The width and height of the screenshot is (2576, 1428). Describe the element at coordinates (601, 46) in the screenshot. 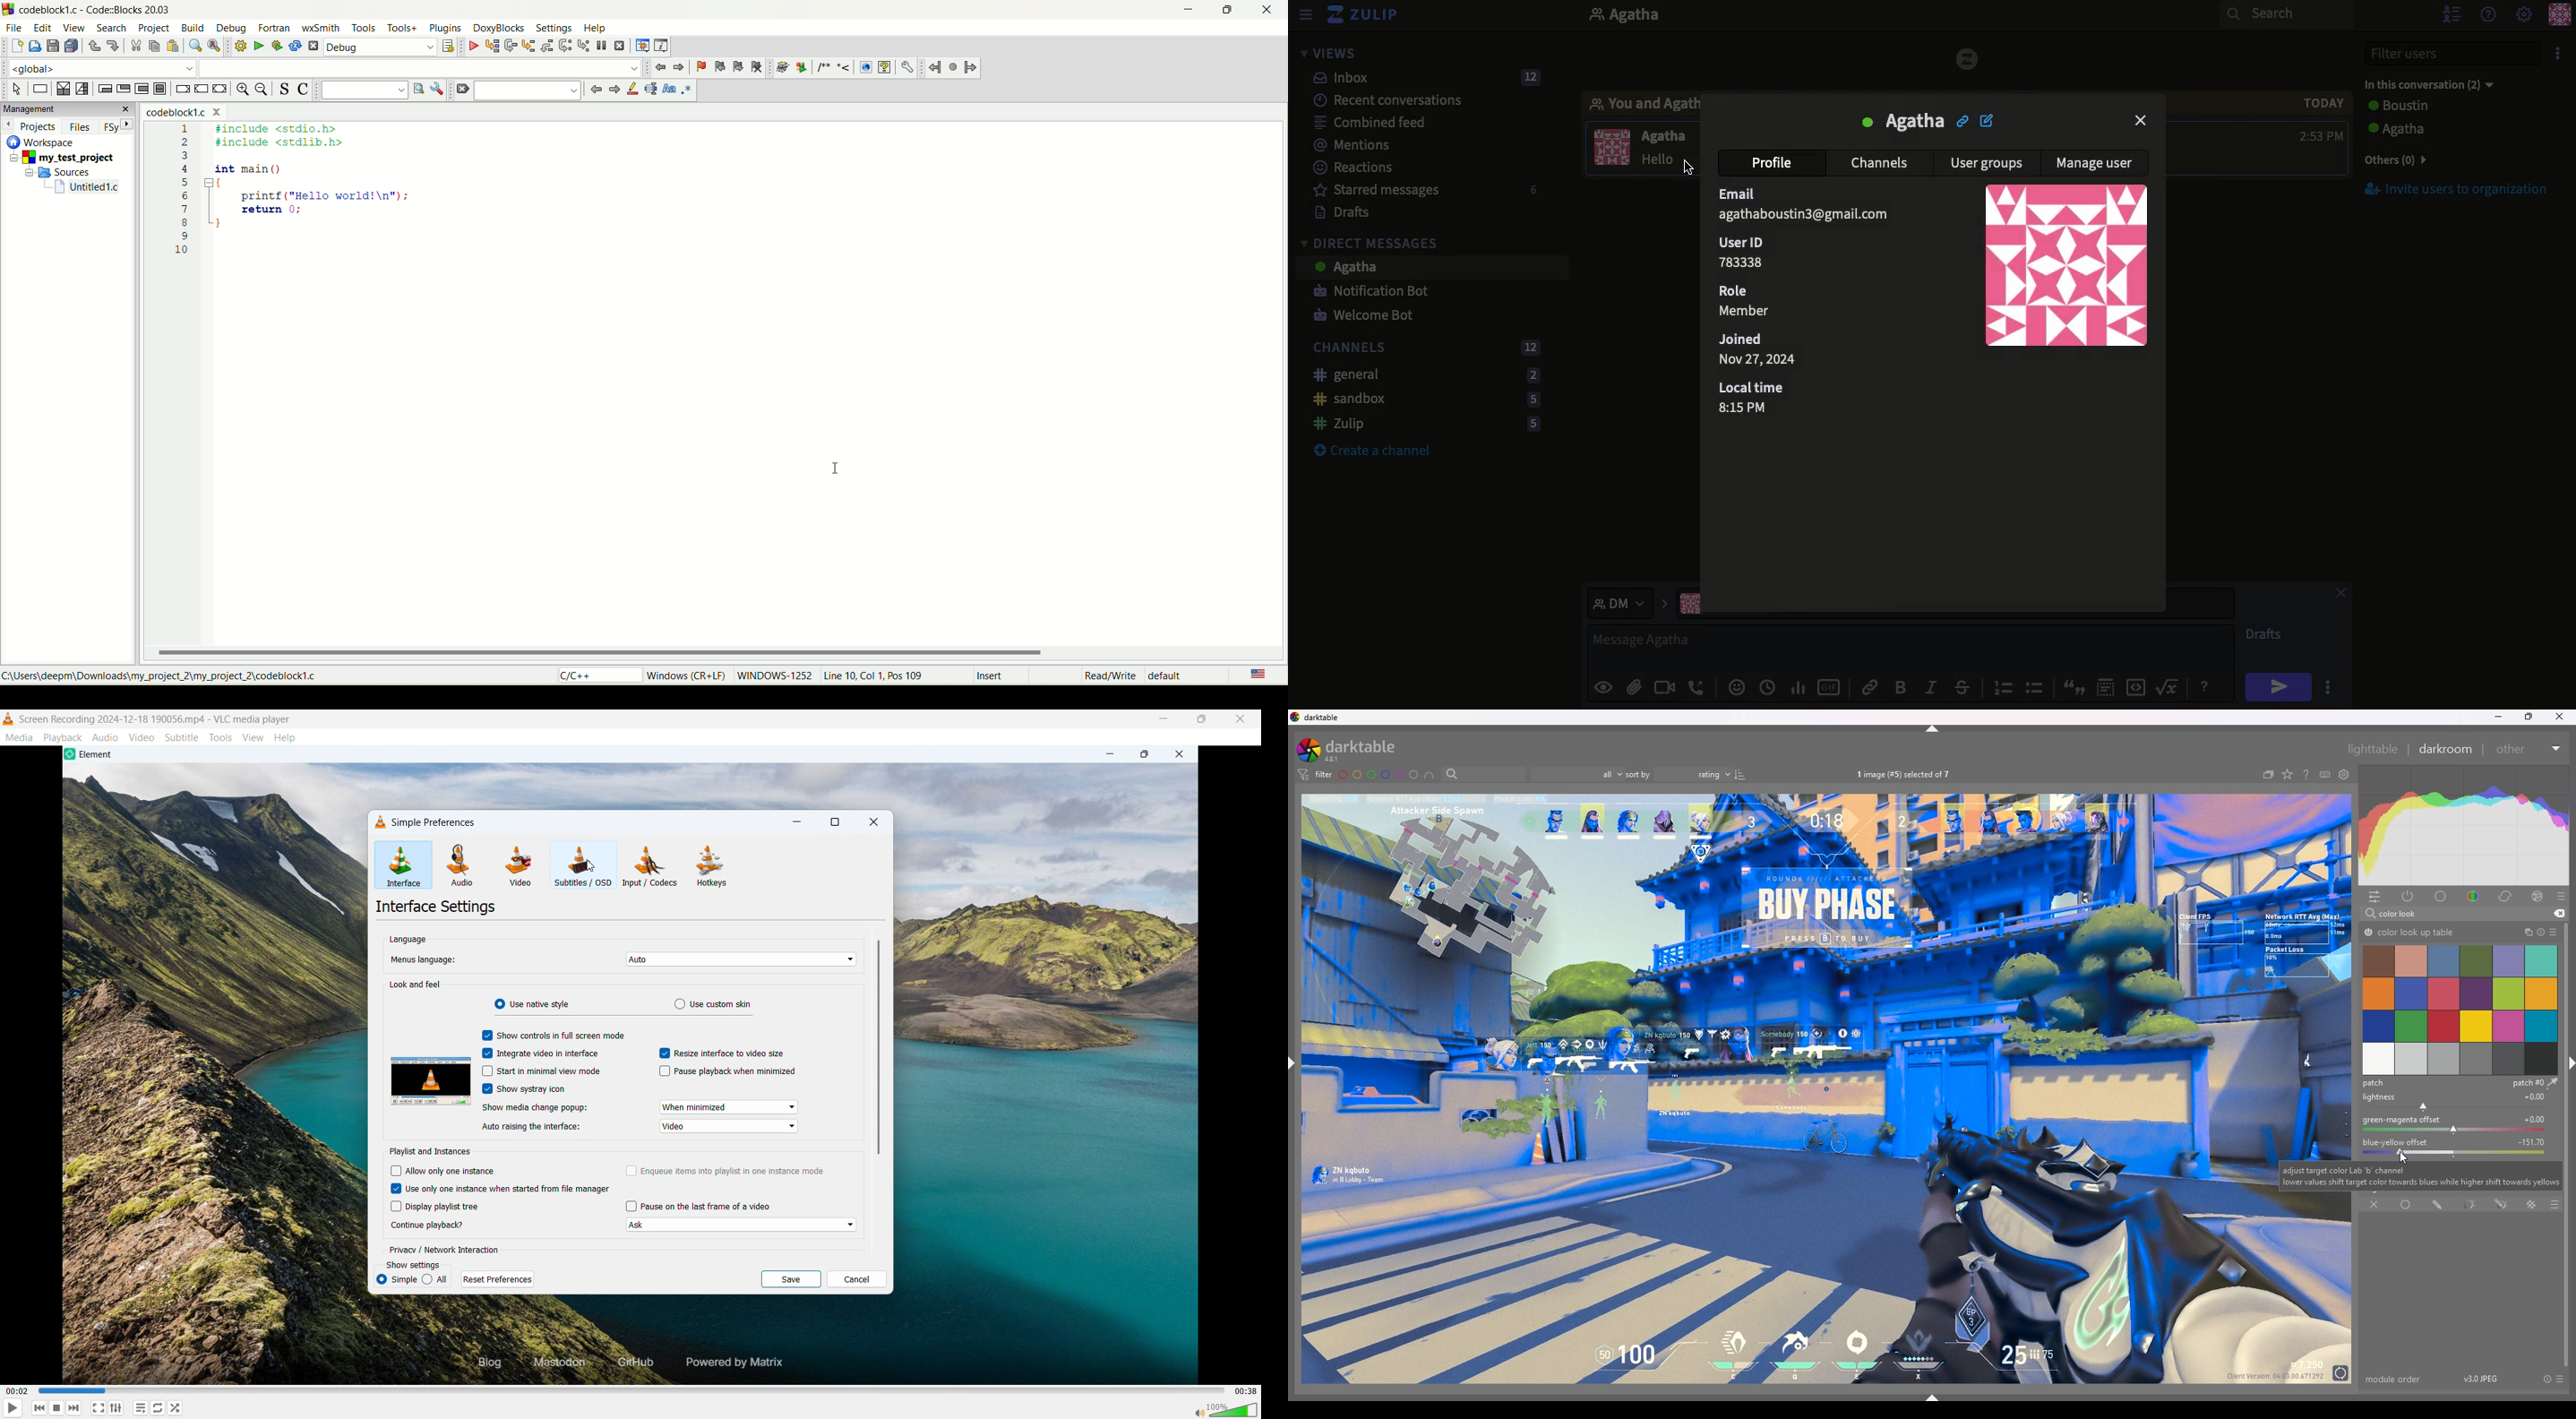

I see `break debugger` at that location.